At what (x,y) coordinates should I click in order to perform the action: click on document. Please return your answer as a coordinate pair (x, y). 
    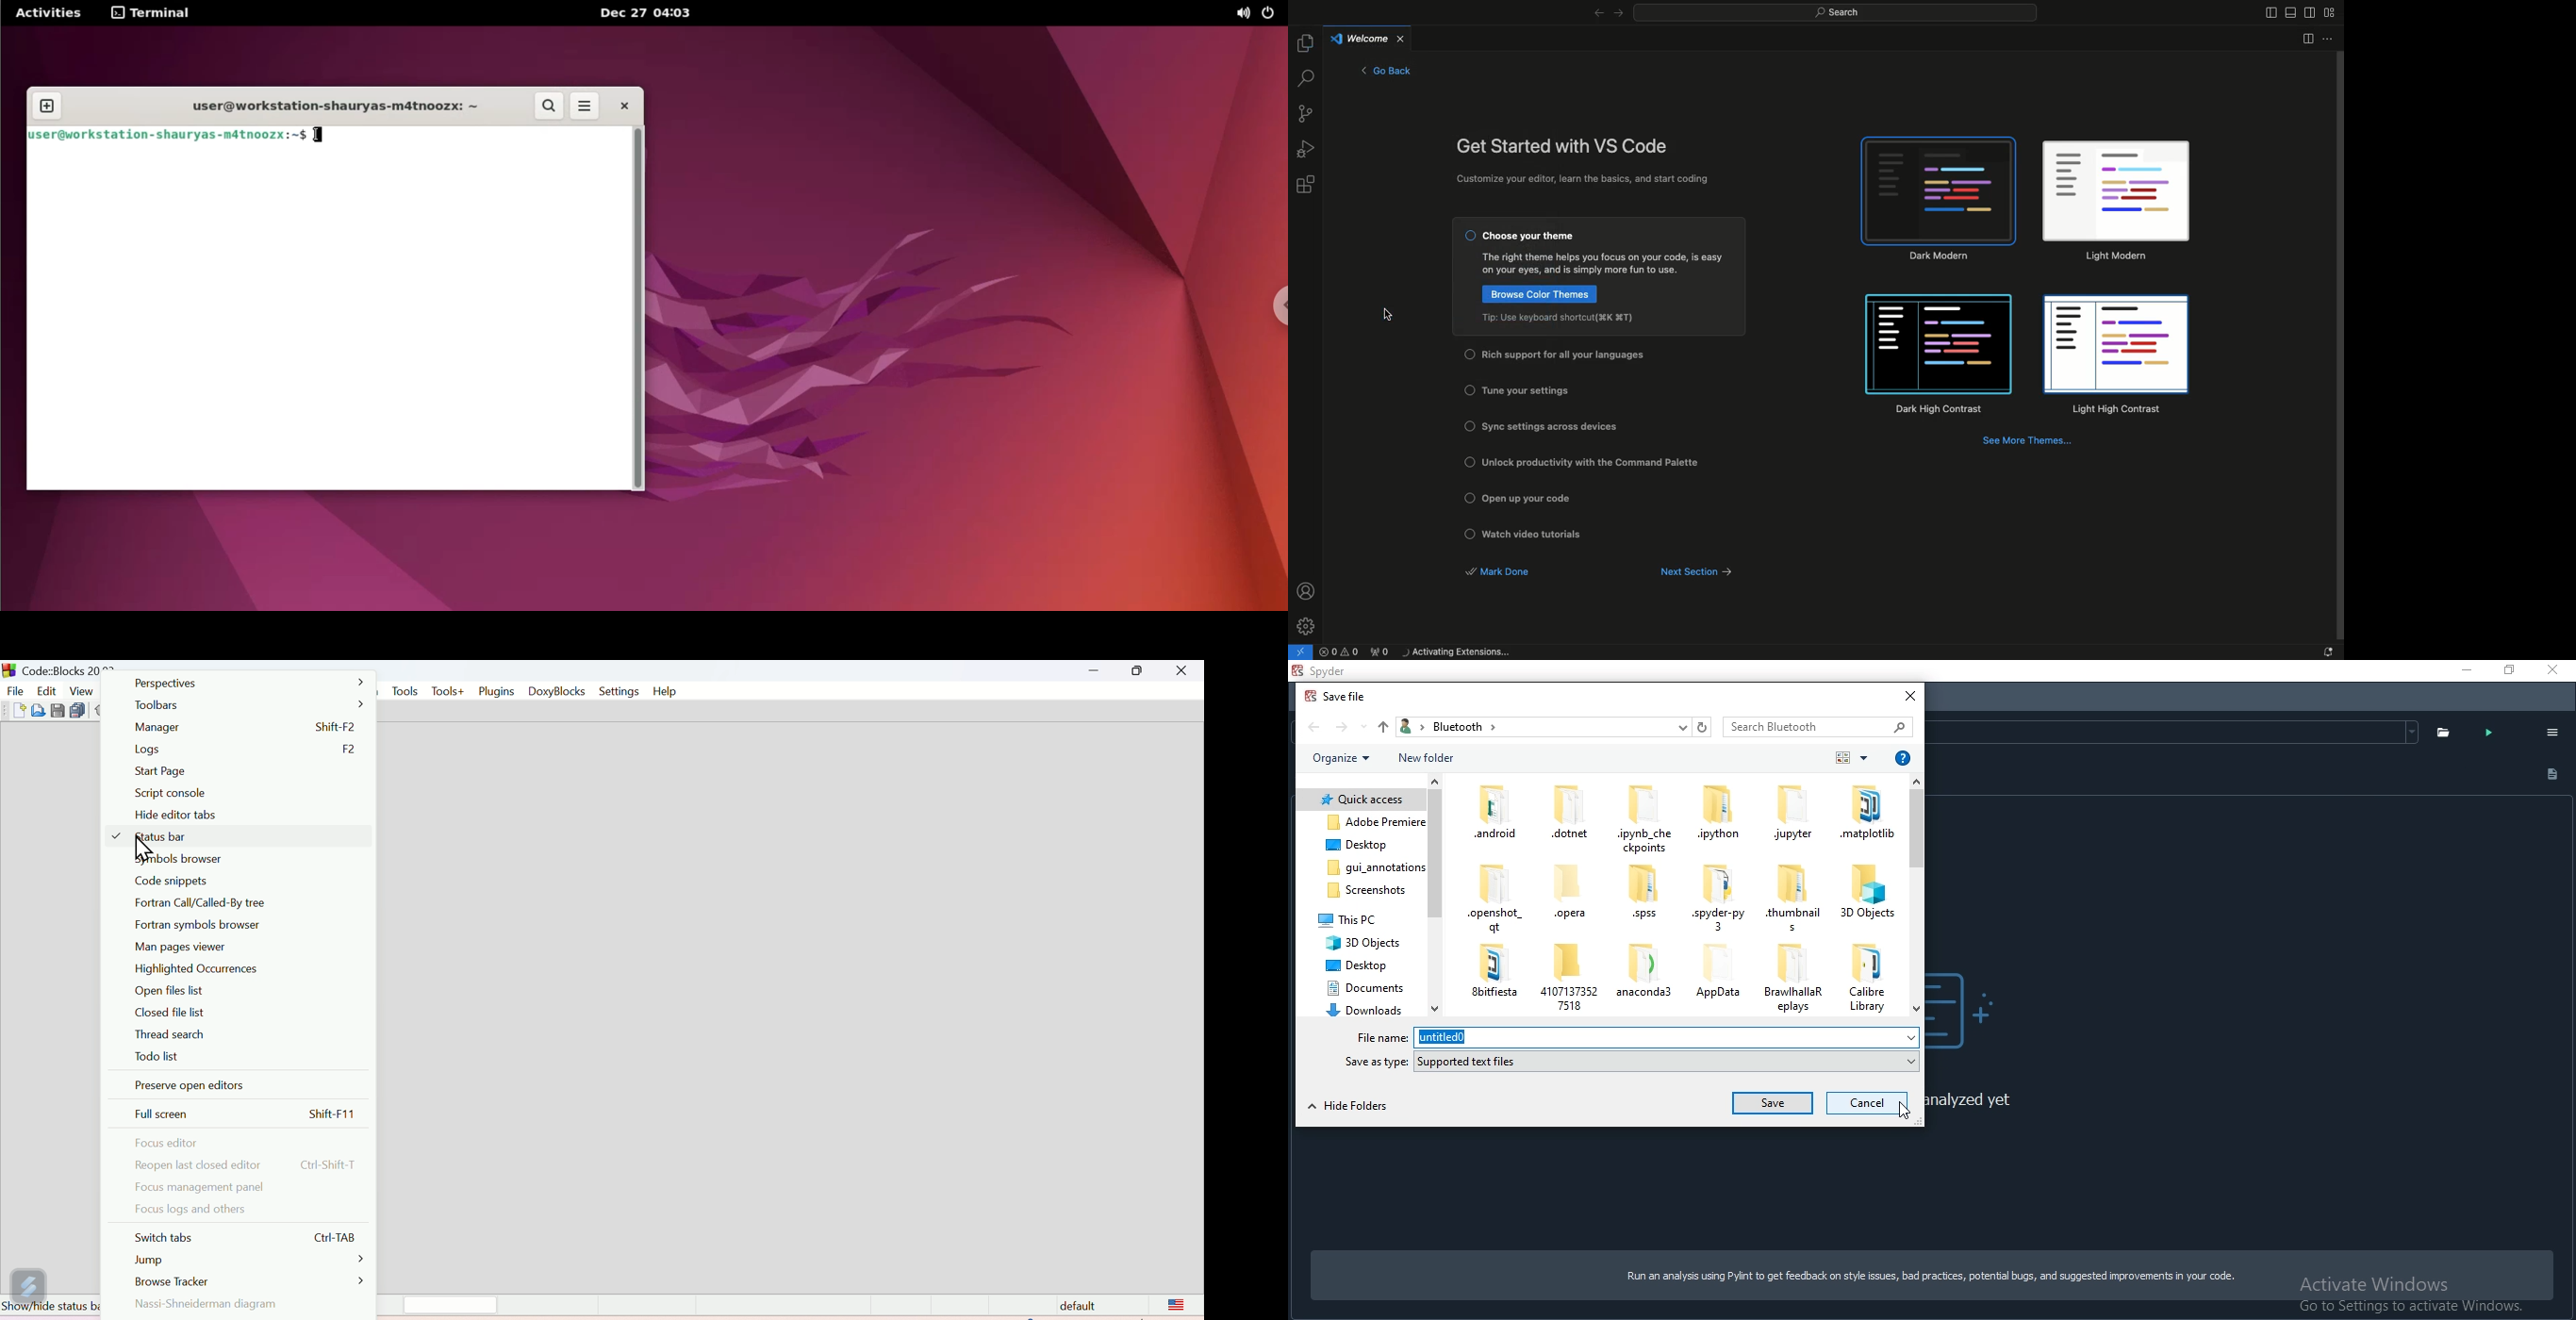
    Looking at the image, I should click on (2553, 772).